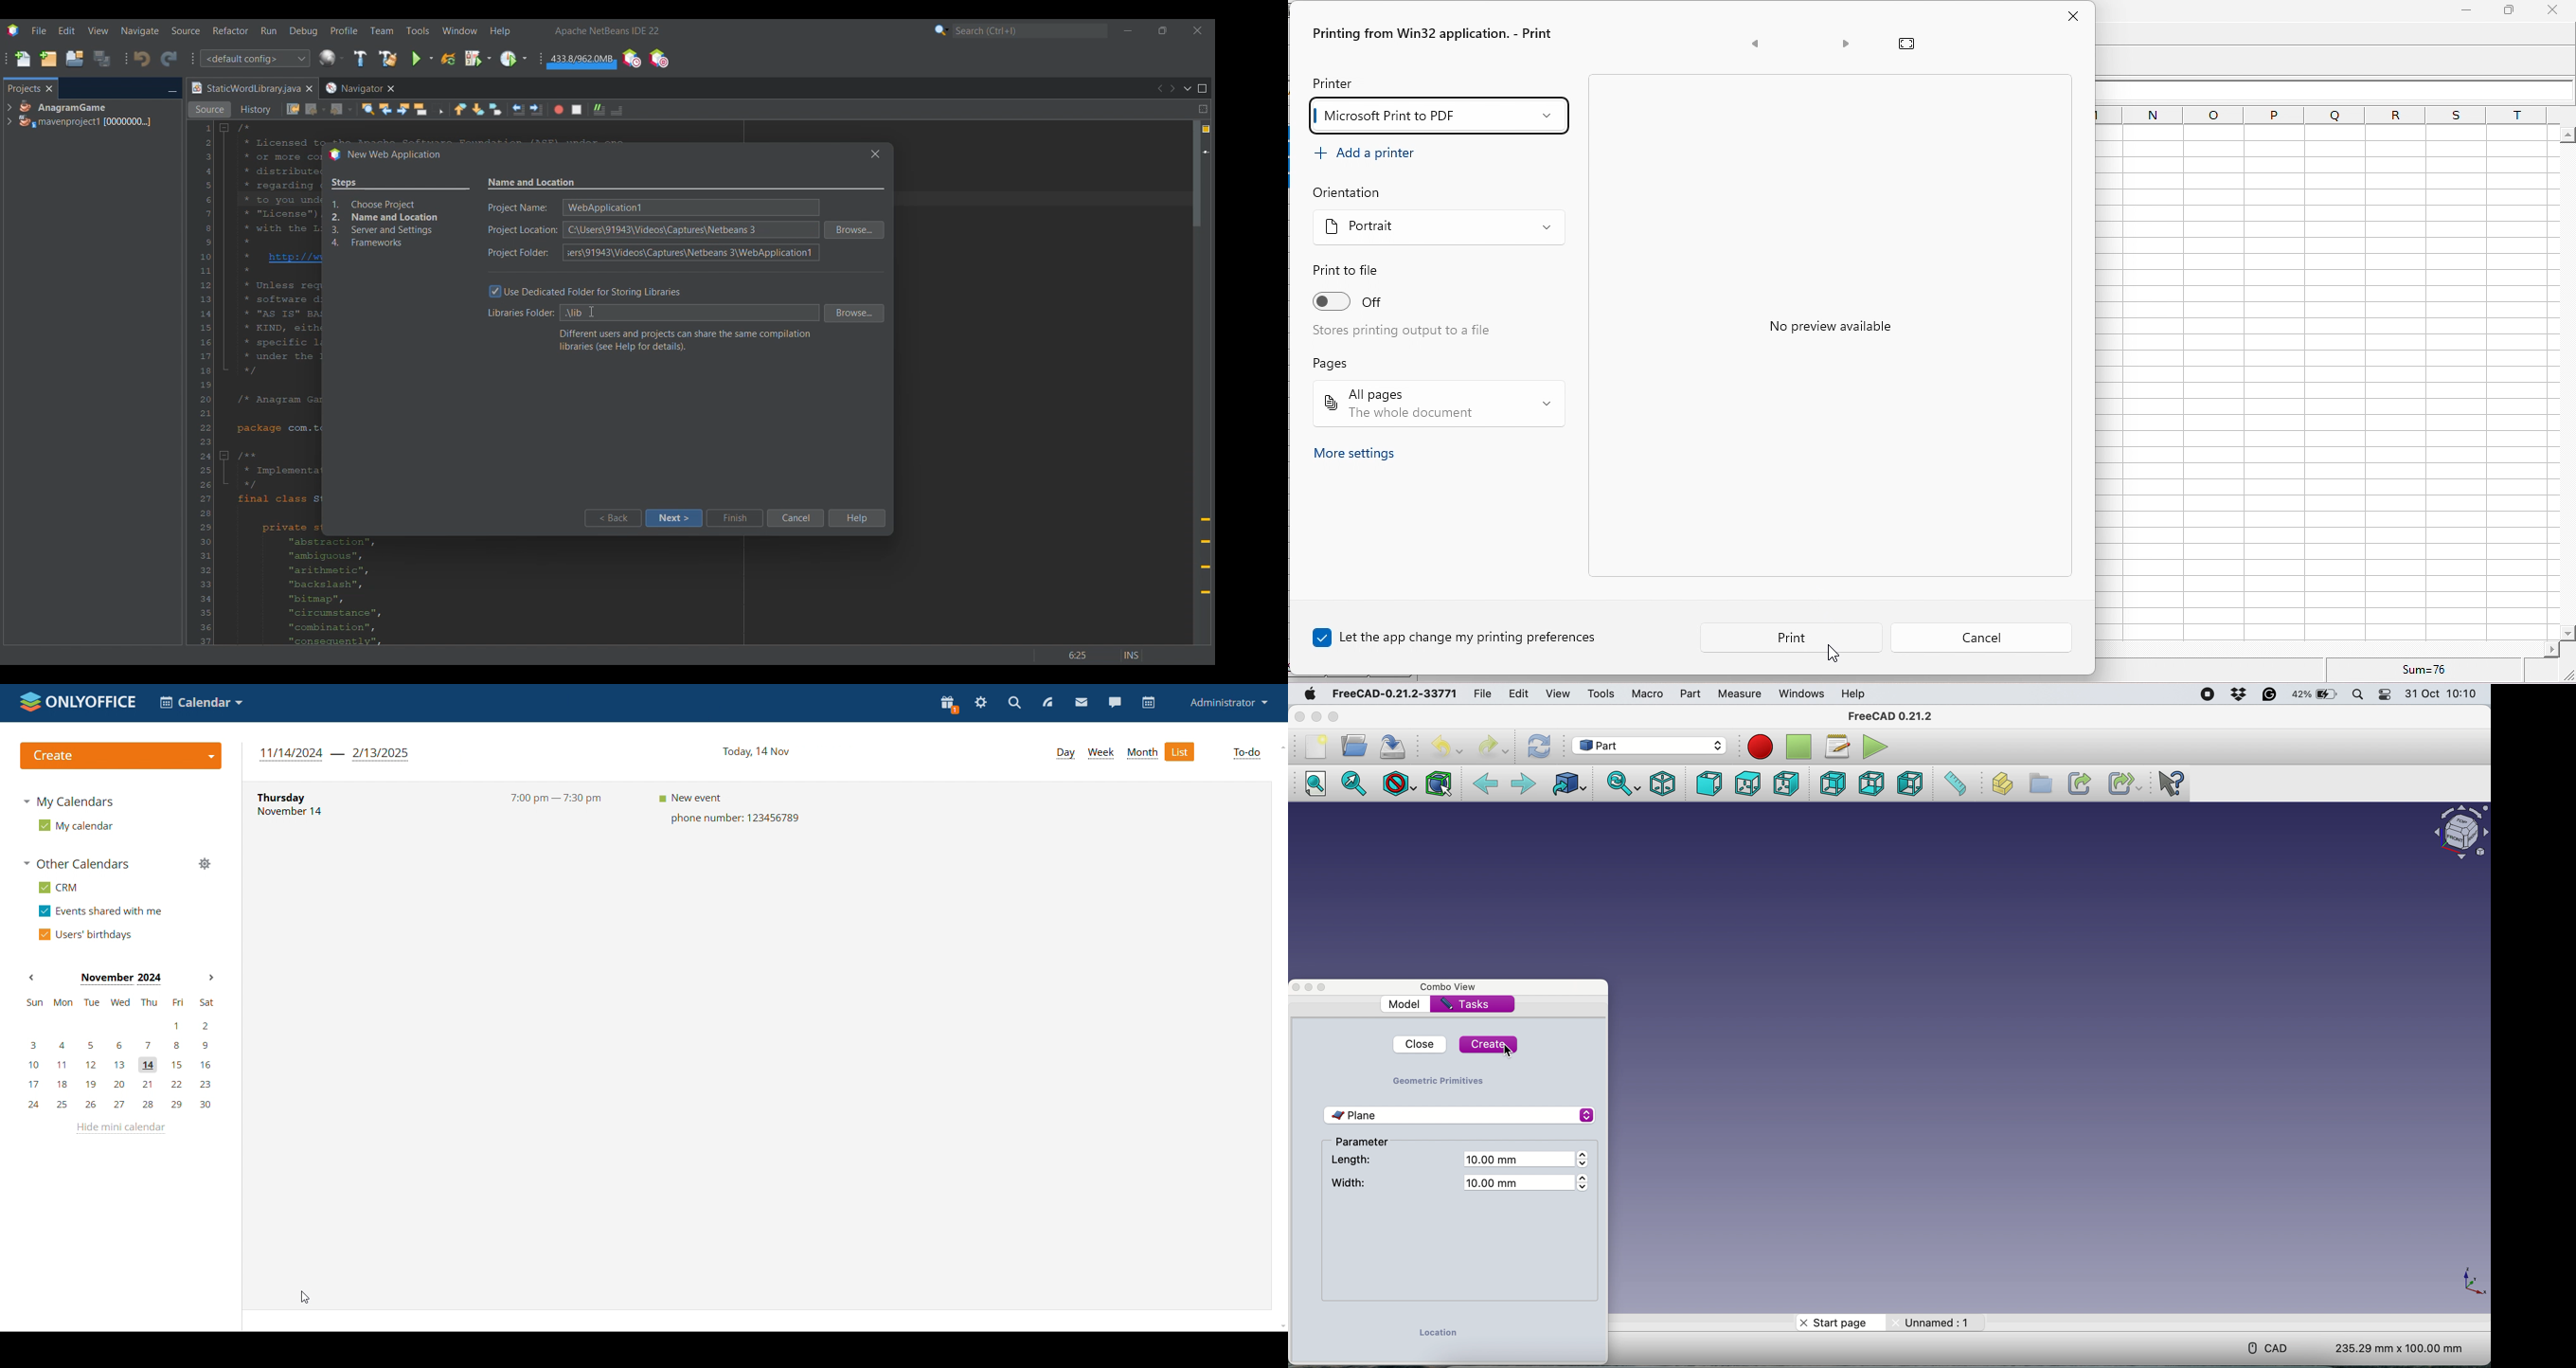 This screenshot has width=2576, height=1372. Describe the element at coordinates (689, 313) in the screenshot. I see `Text box` at that location.